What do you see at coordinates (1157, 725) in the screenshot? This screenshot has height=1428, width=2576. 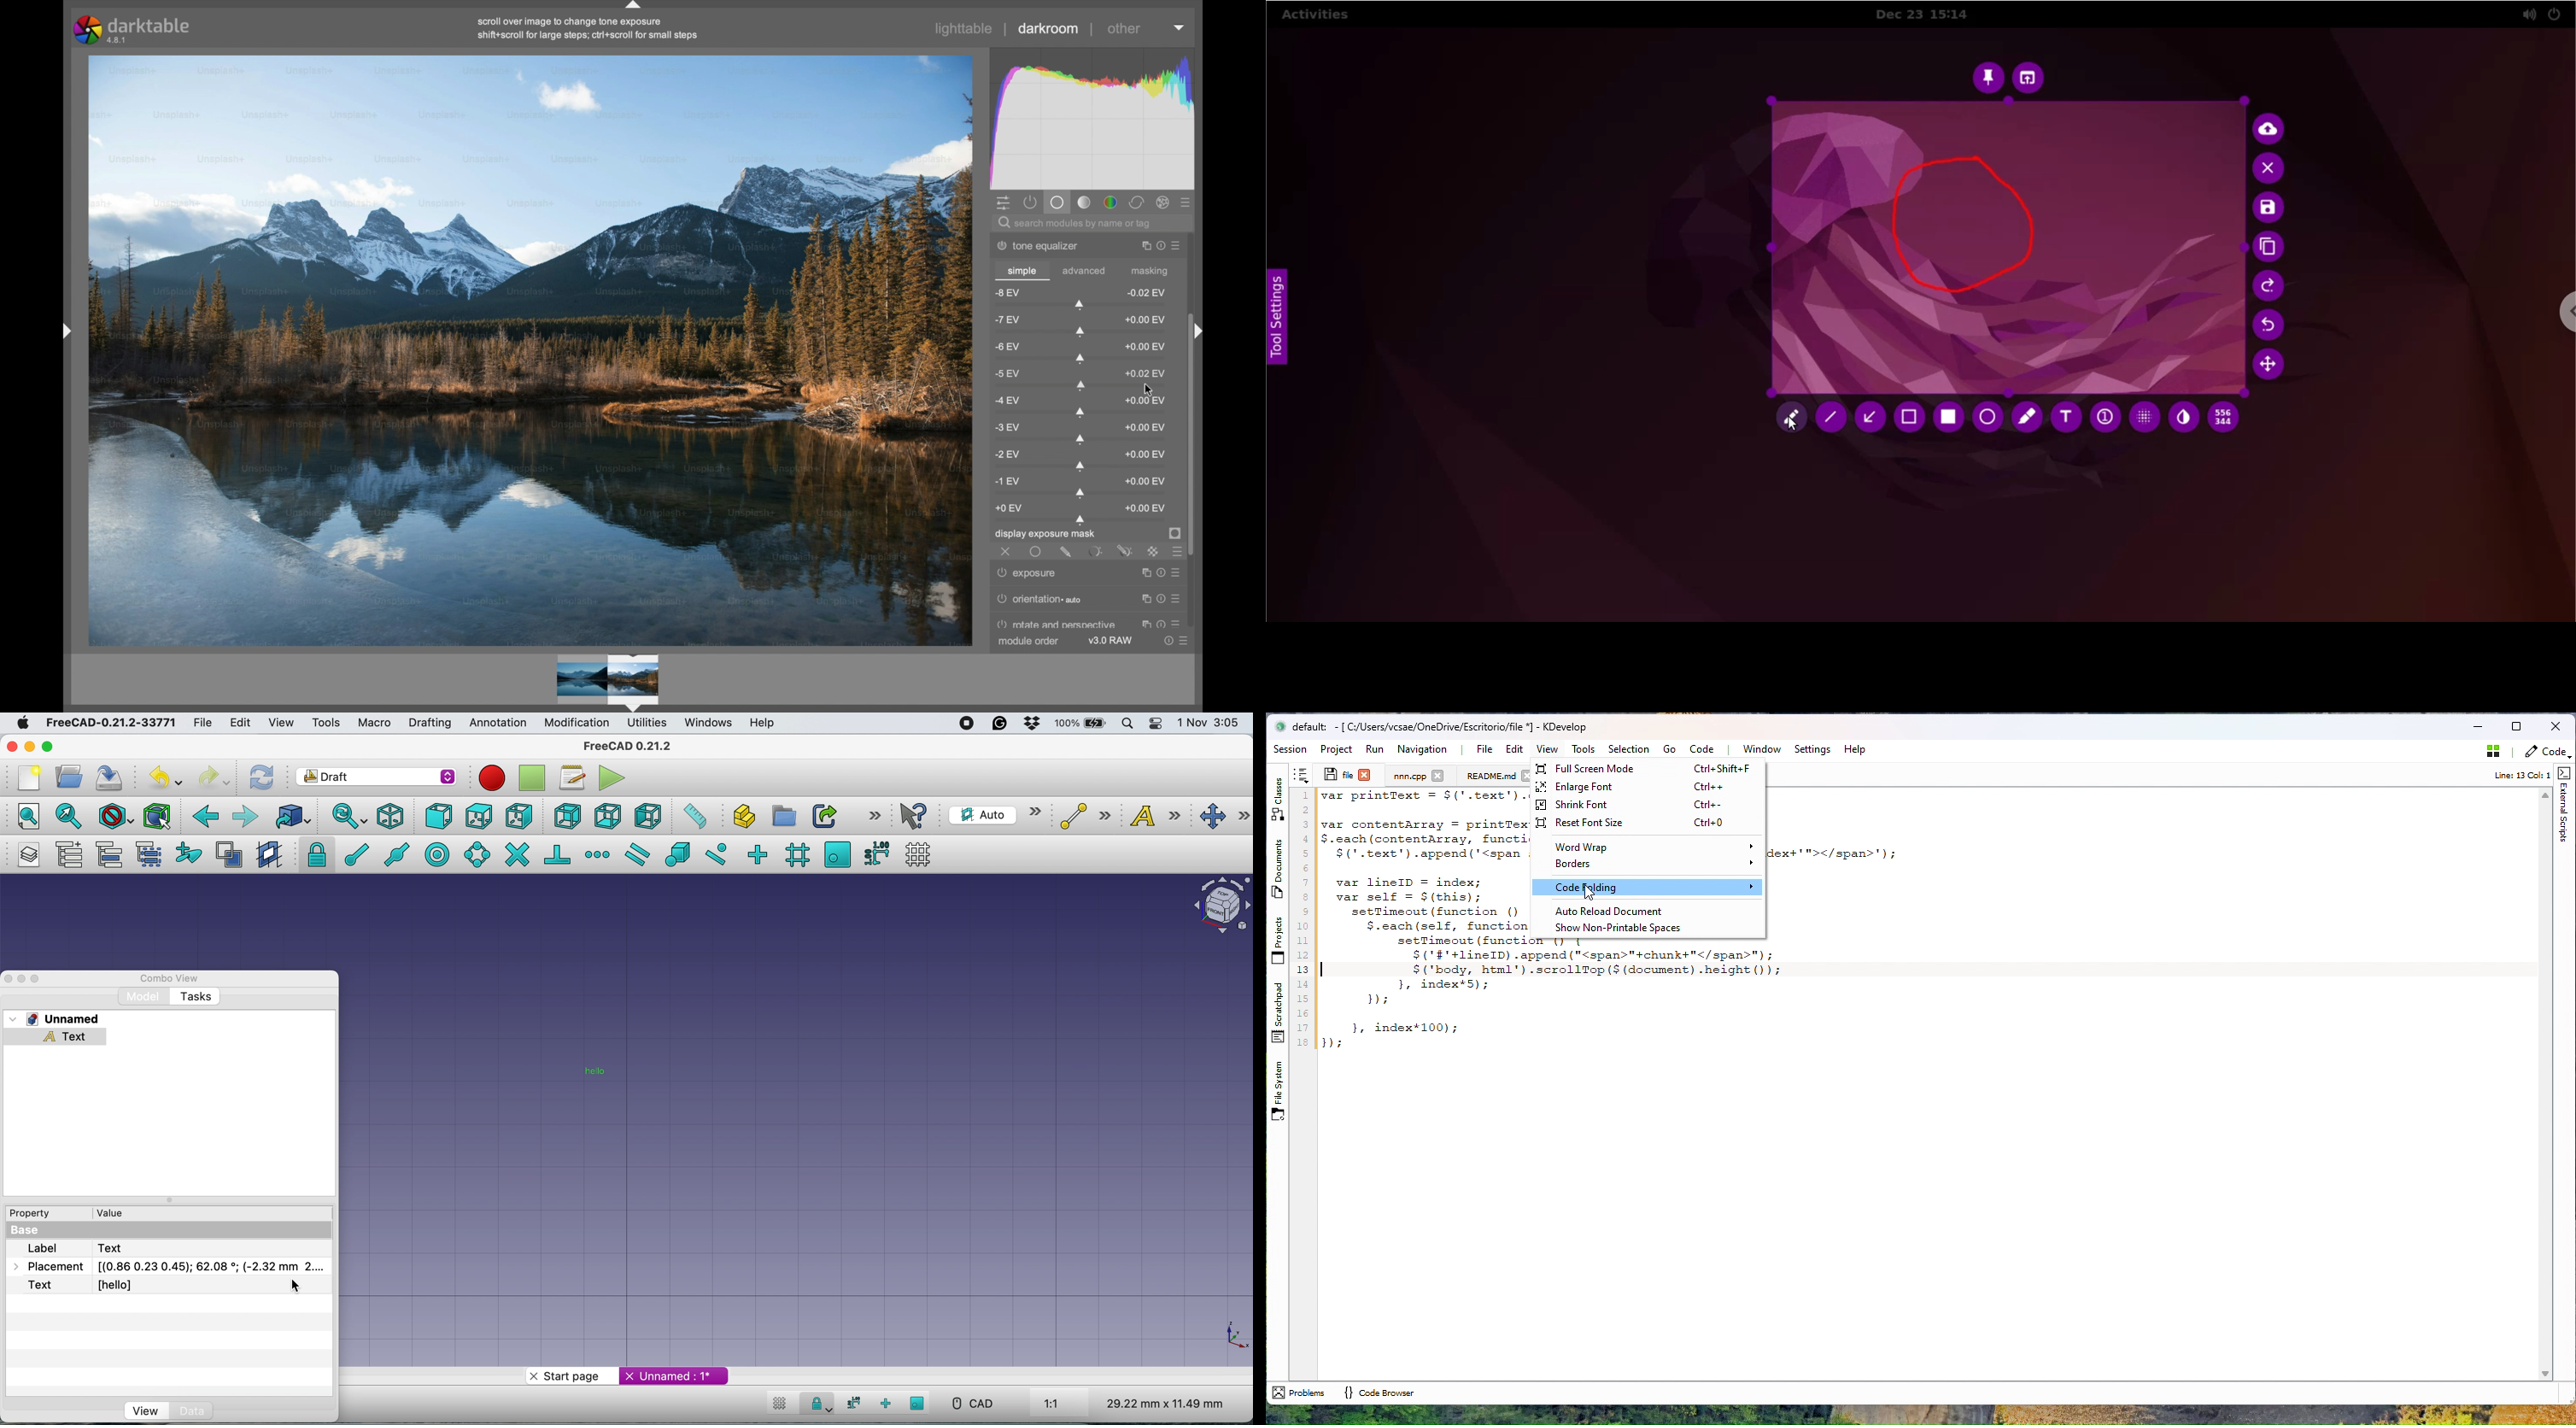 I see `control center` at bounding box center [1157, 725].